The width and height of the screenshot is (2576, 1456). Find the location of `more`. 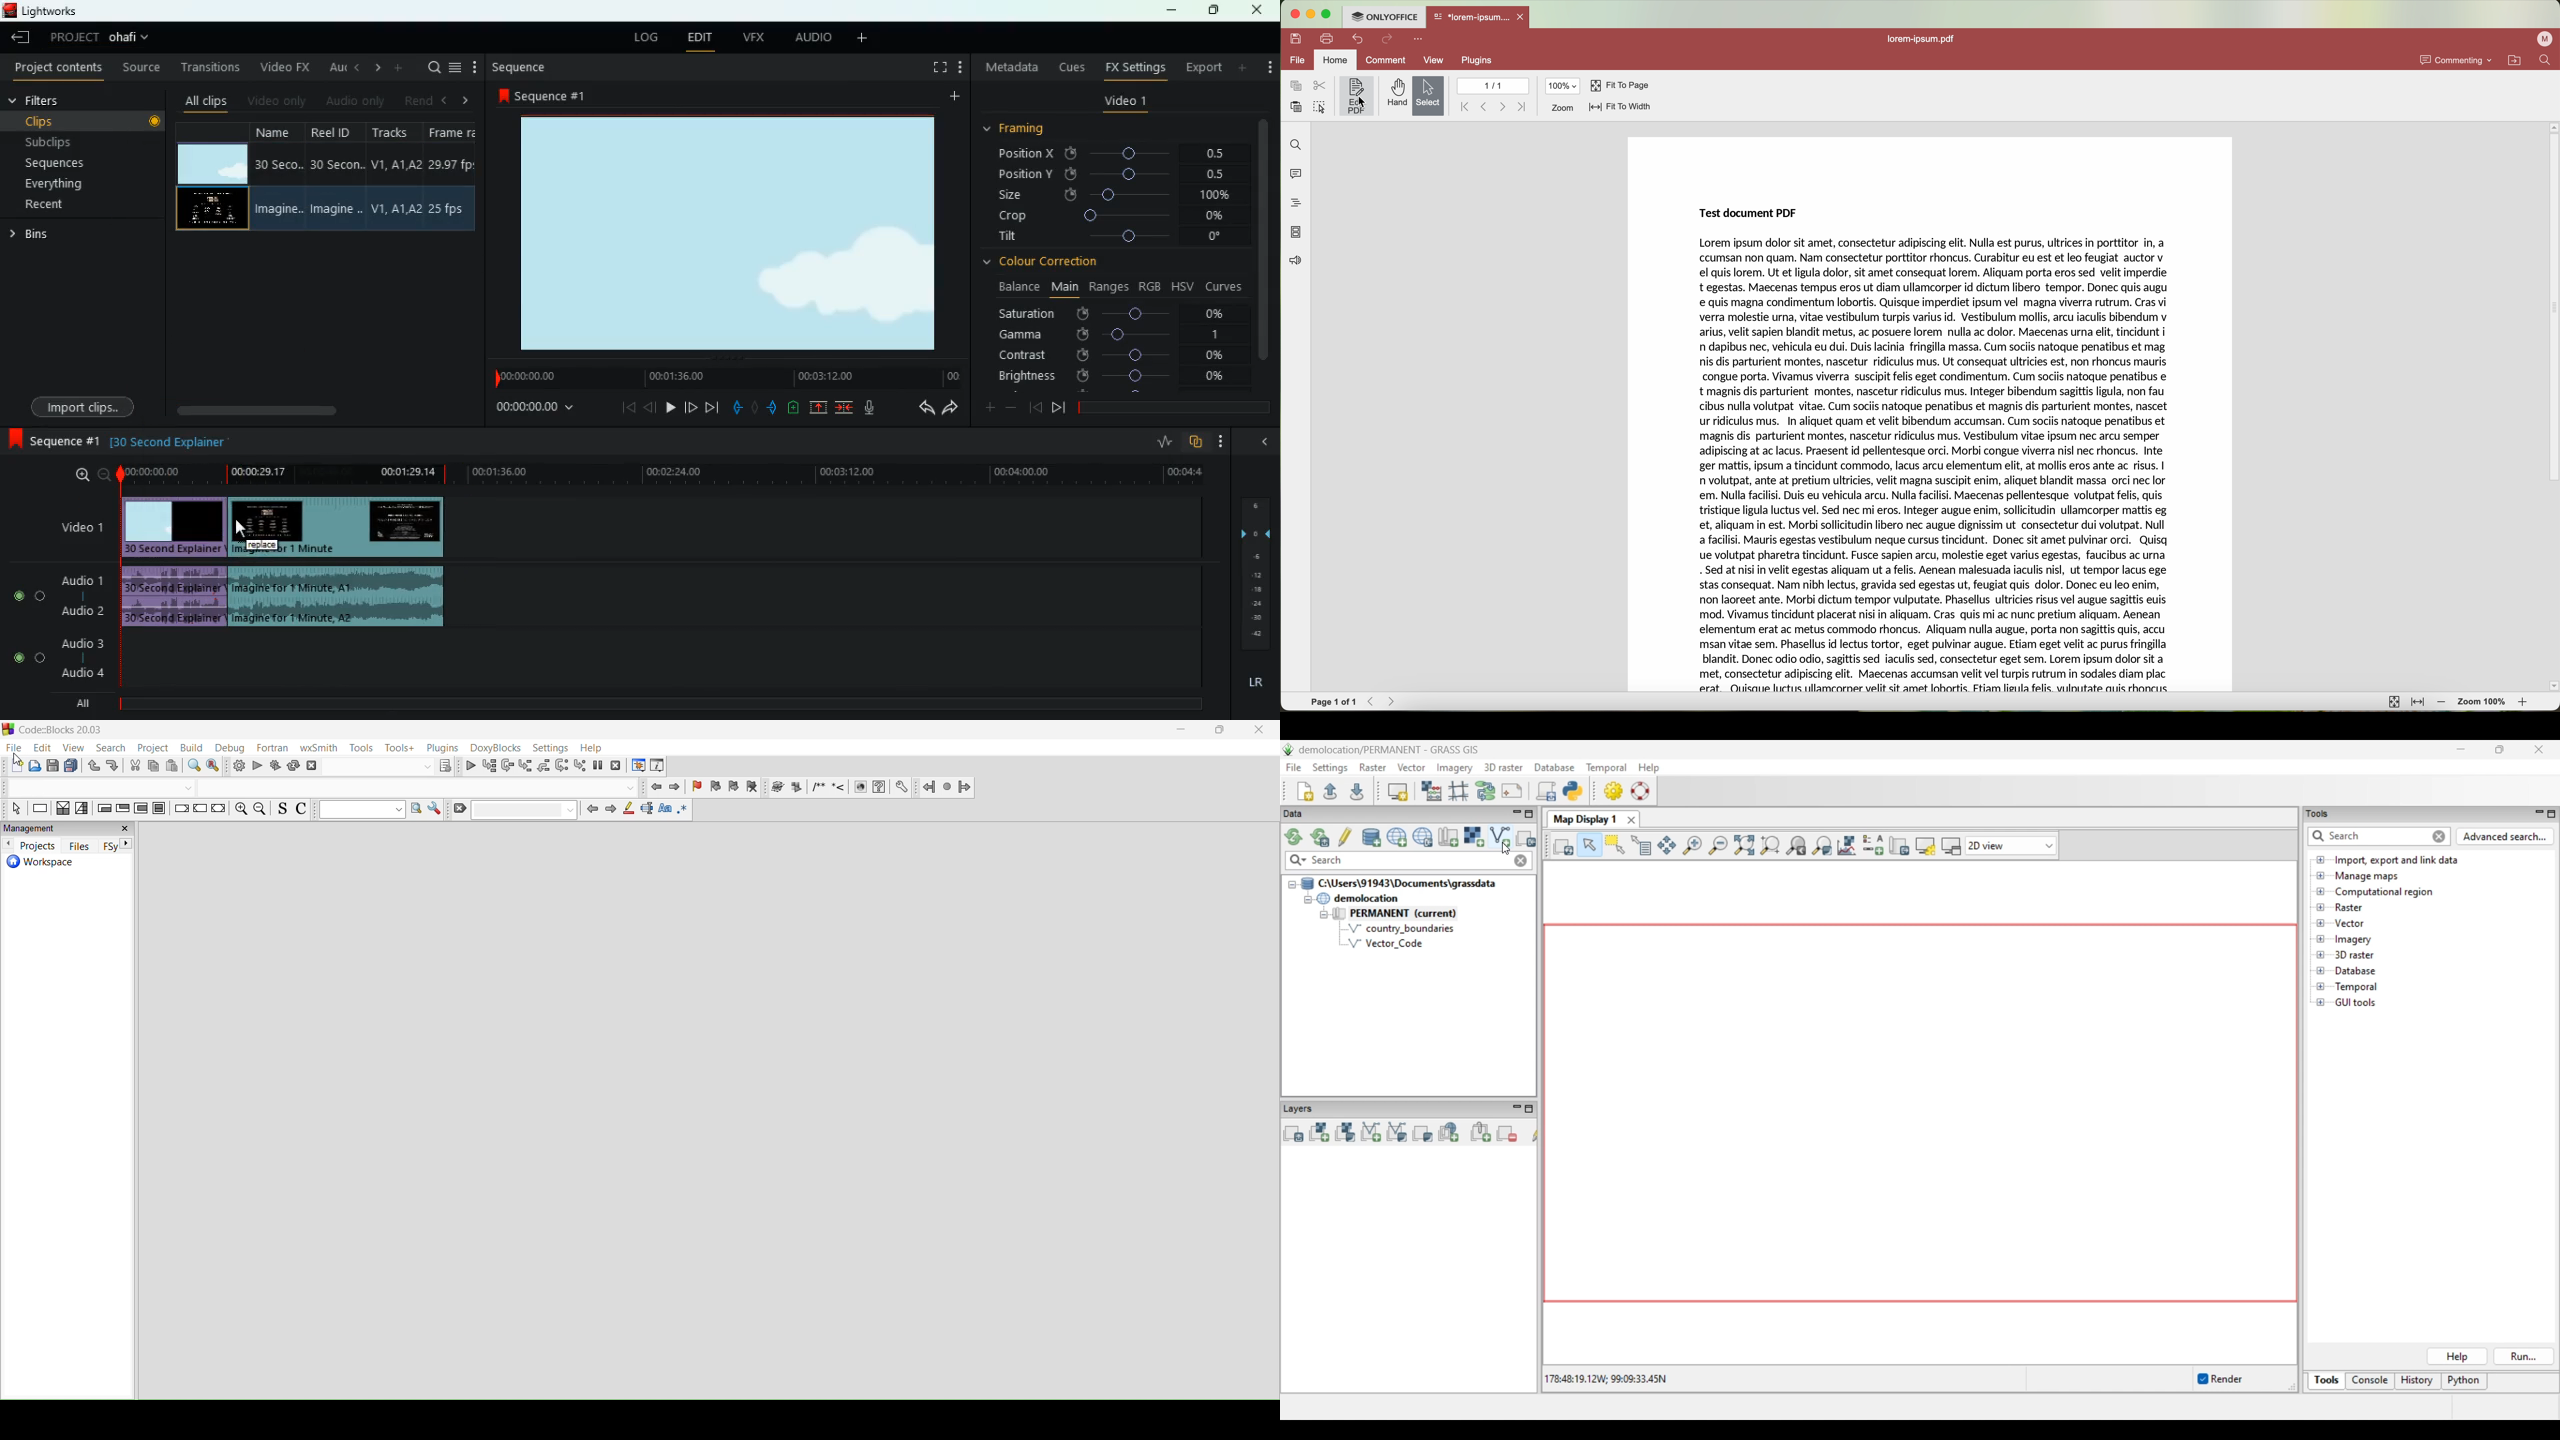

more is located at coordinates (963, 69).